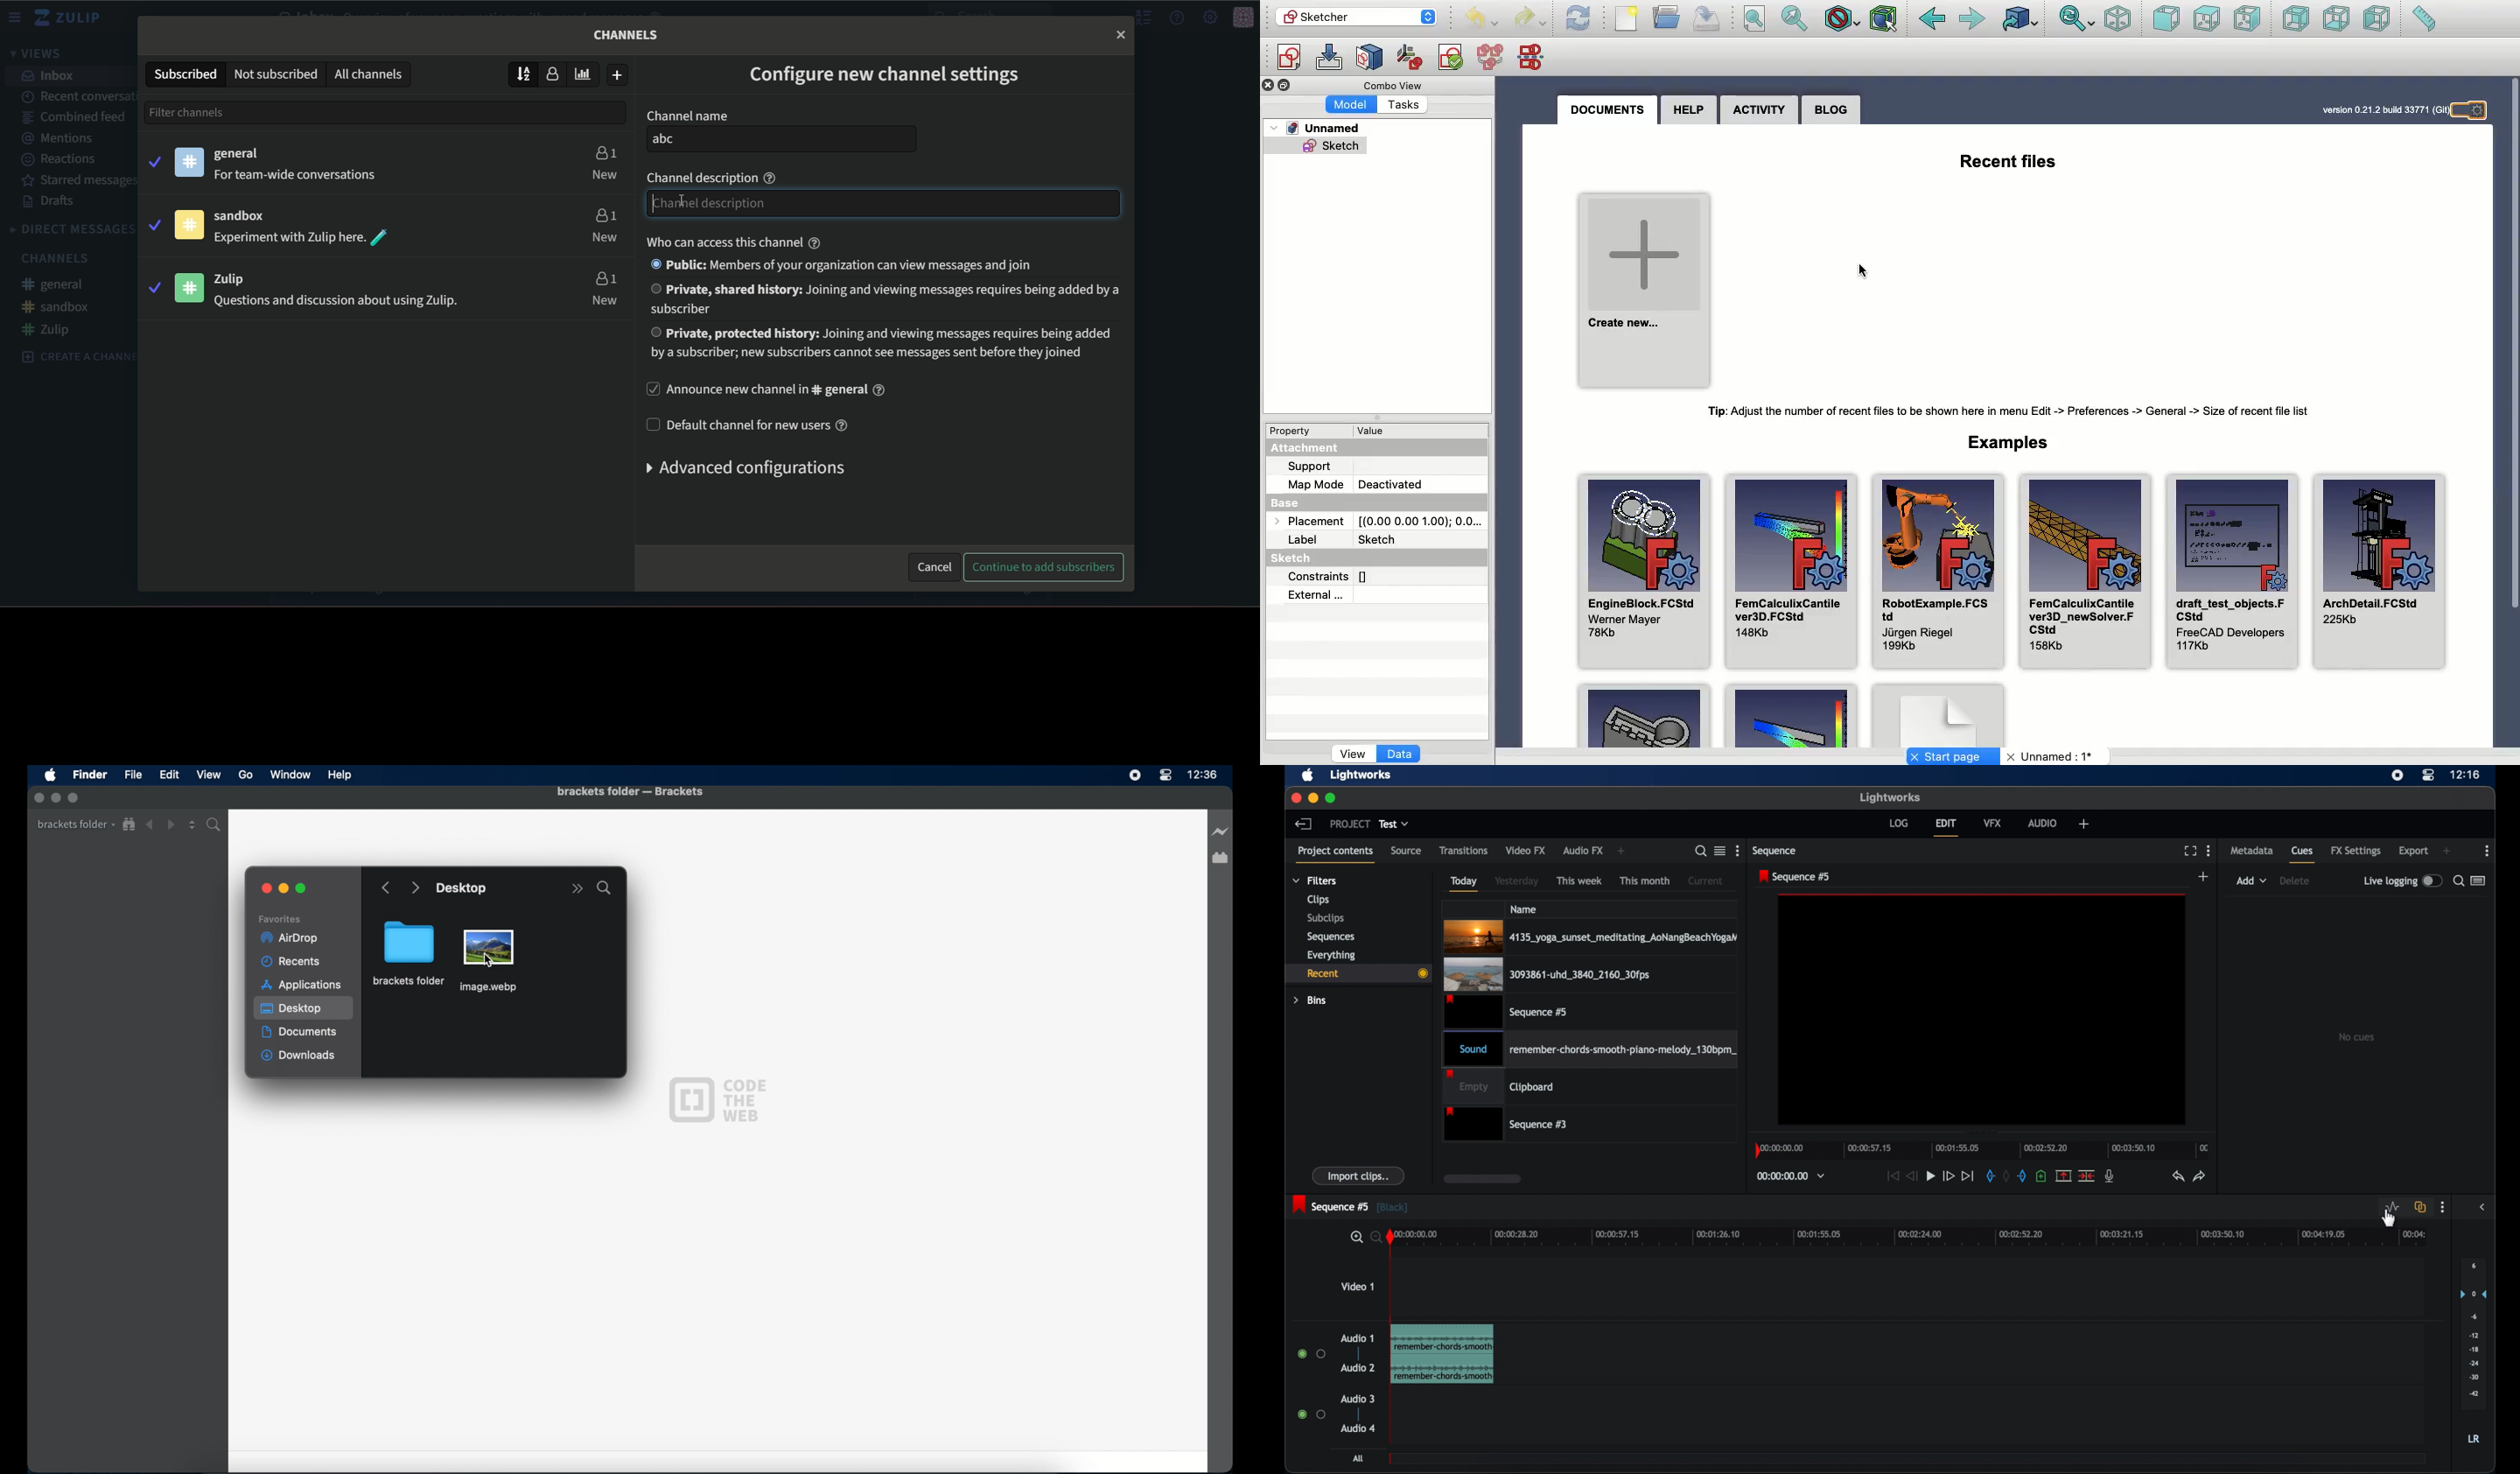  What do you see at coordinates (886, 77) in the screenshot?
I see `configure channel settings` at bounding box center [886, 77].